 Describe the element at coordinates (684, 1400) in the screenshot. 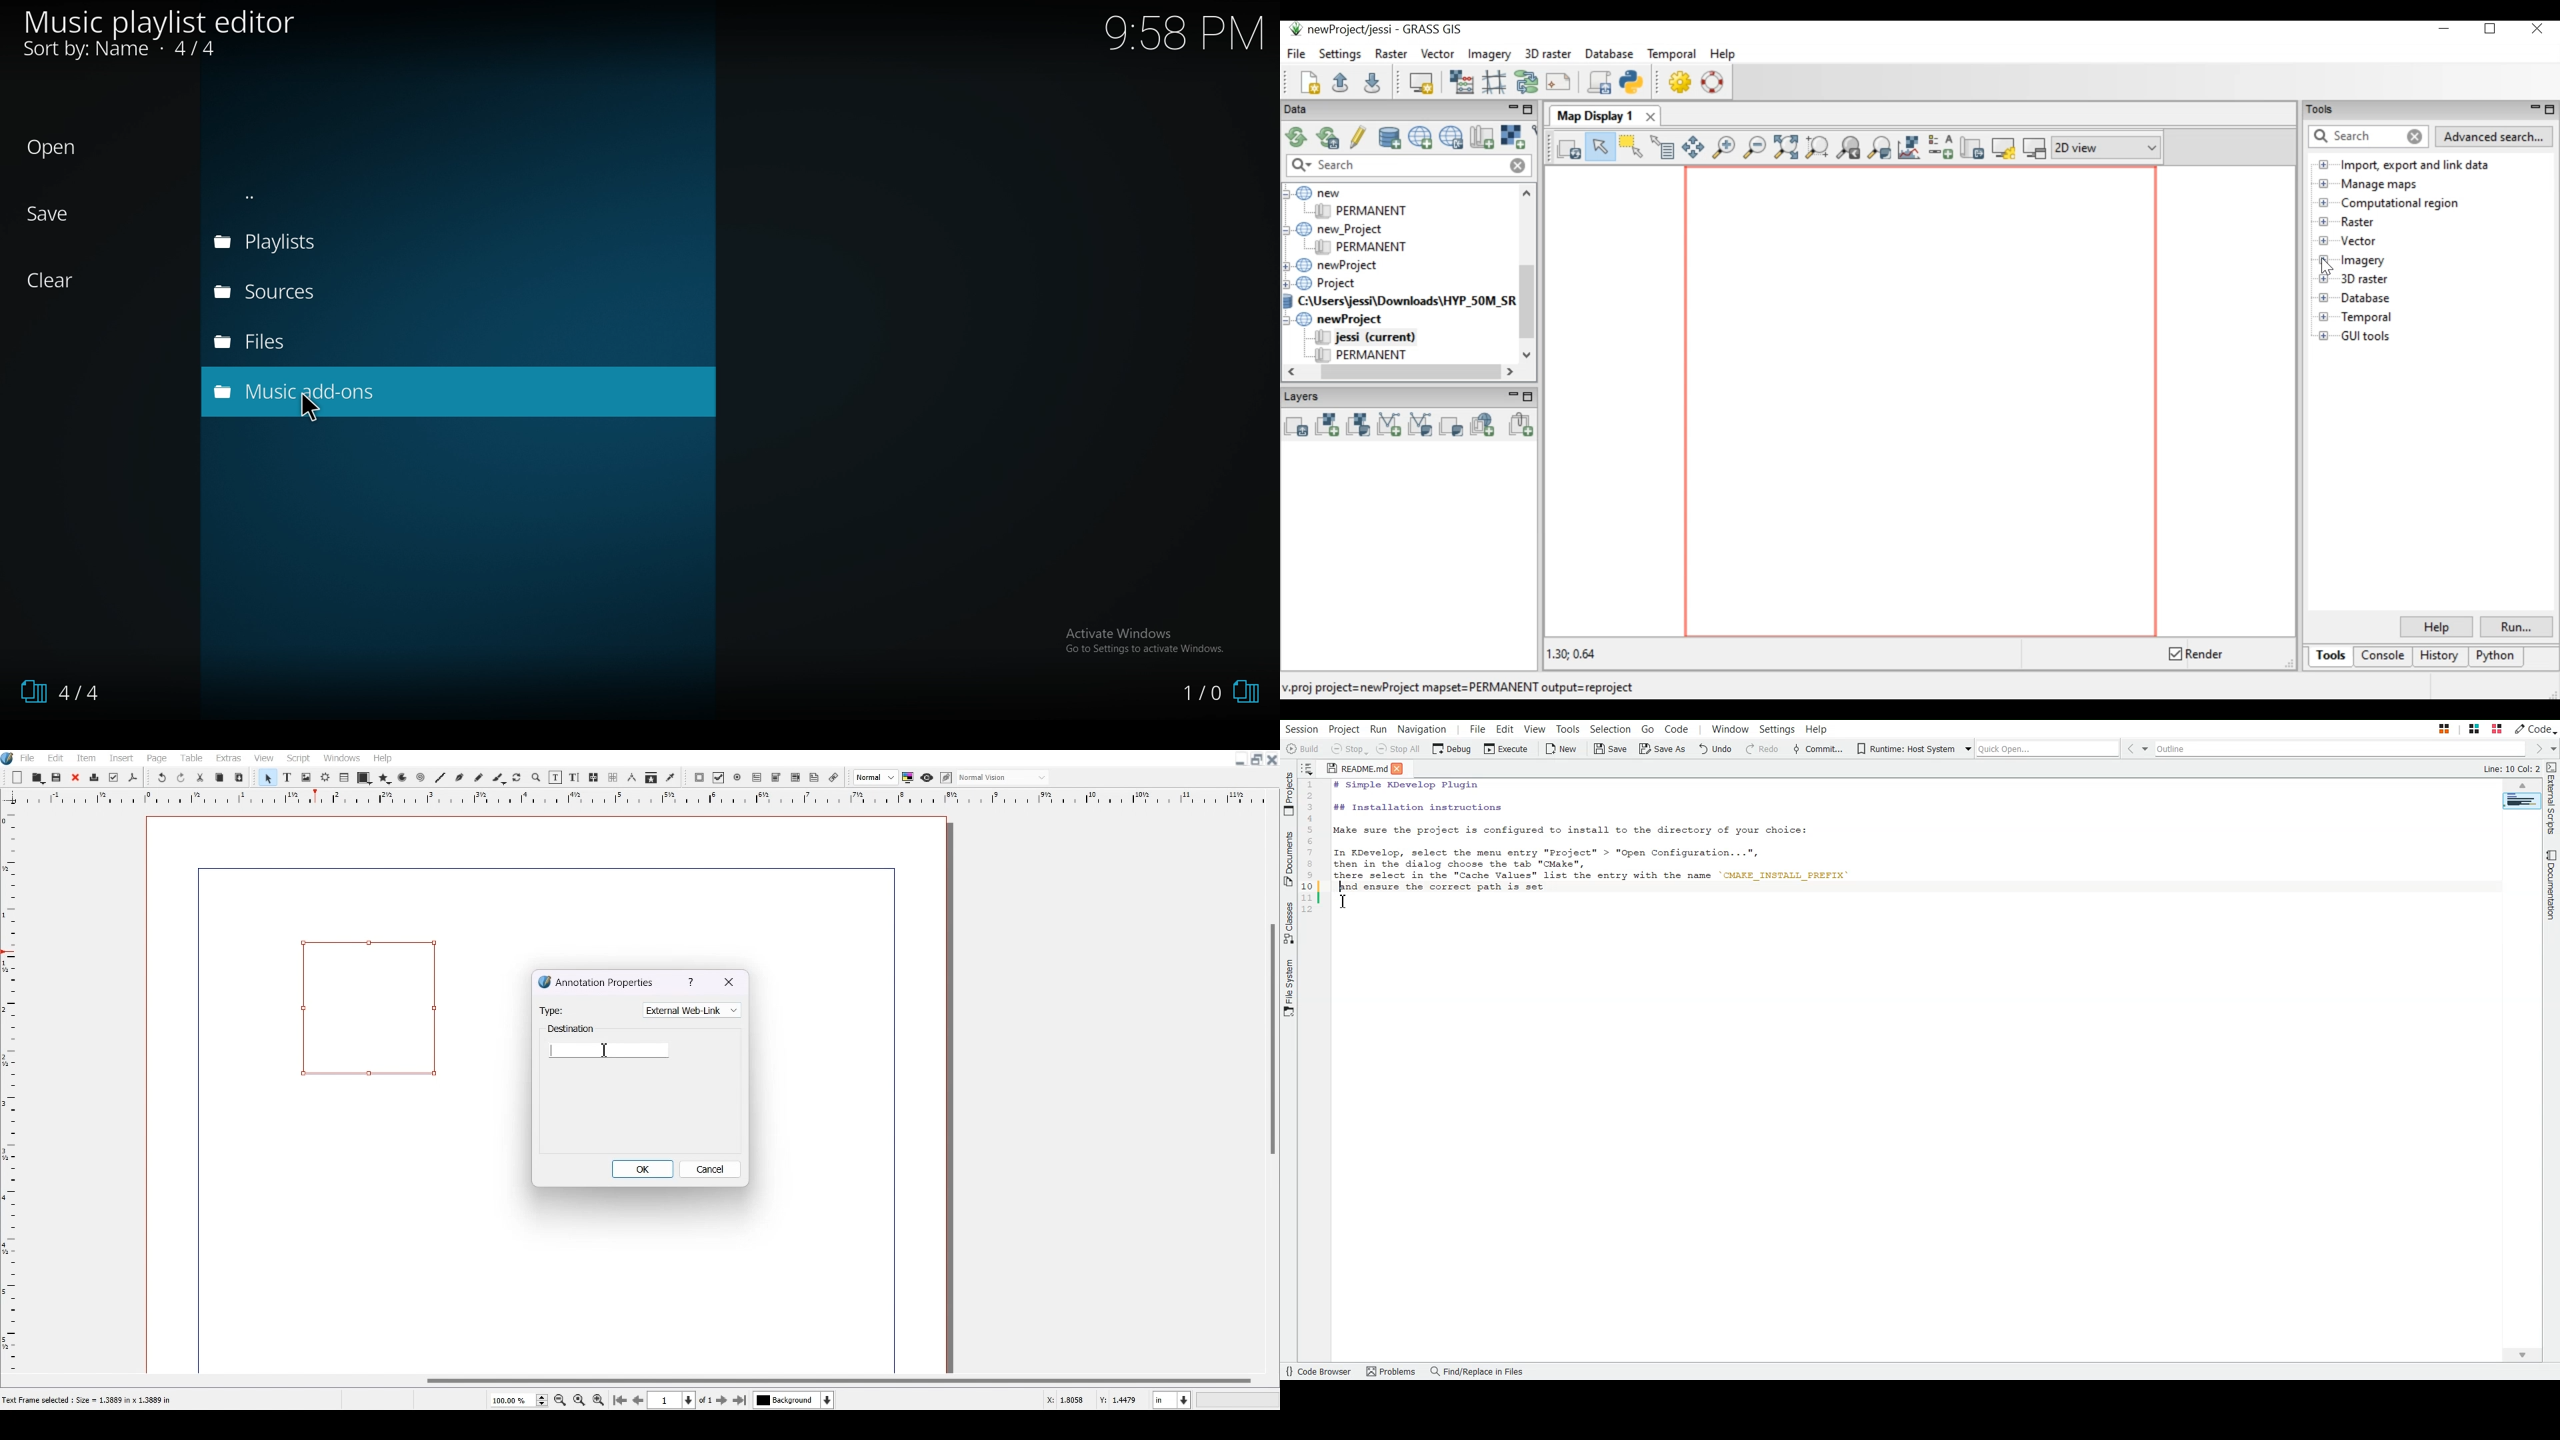

I see `Select current Page` at that location.